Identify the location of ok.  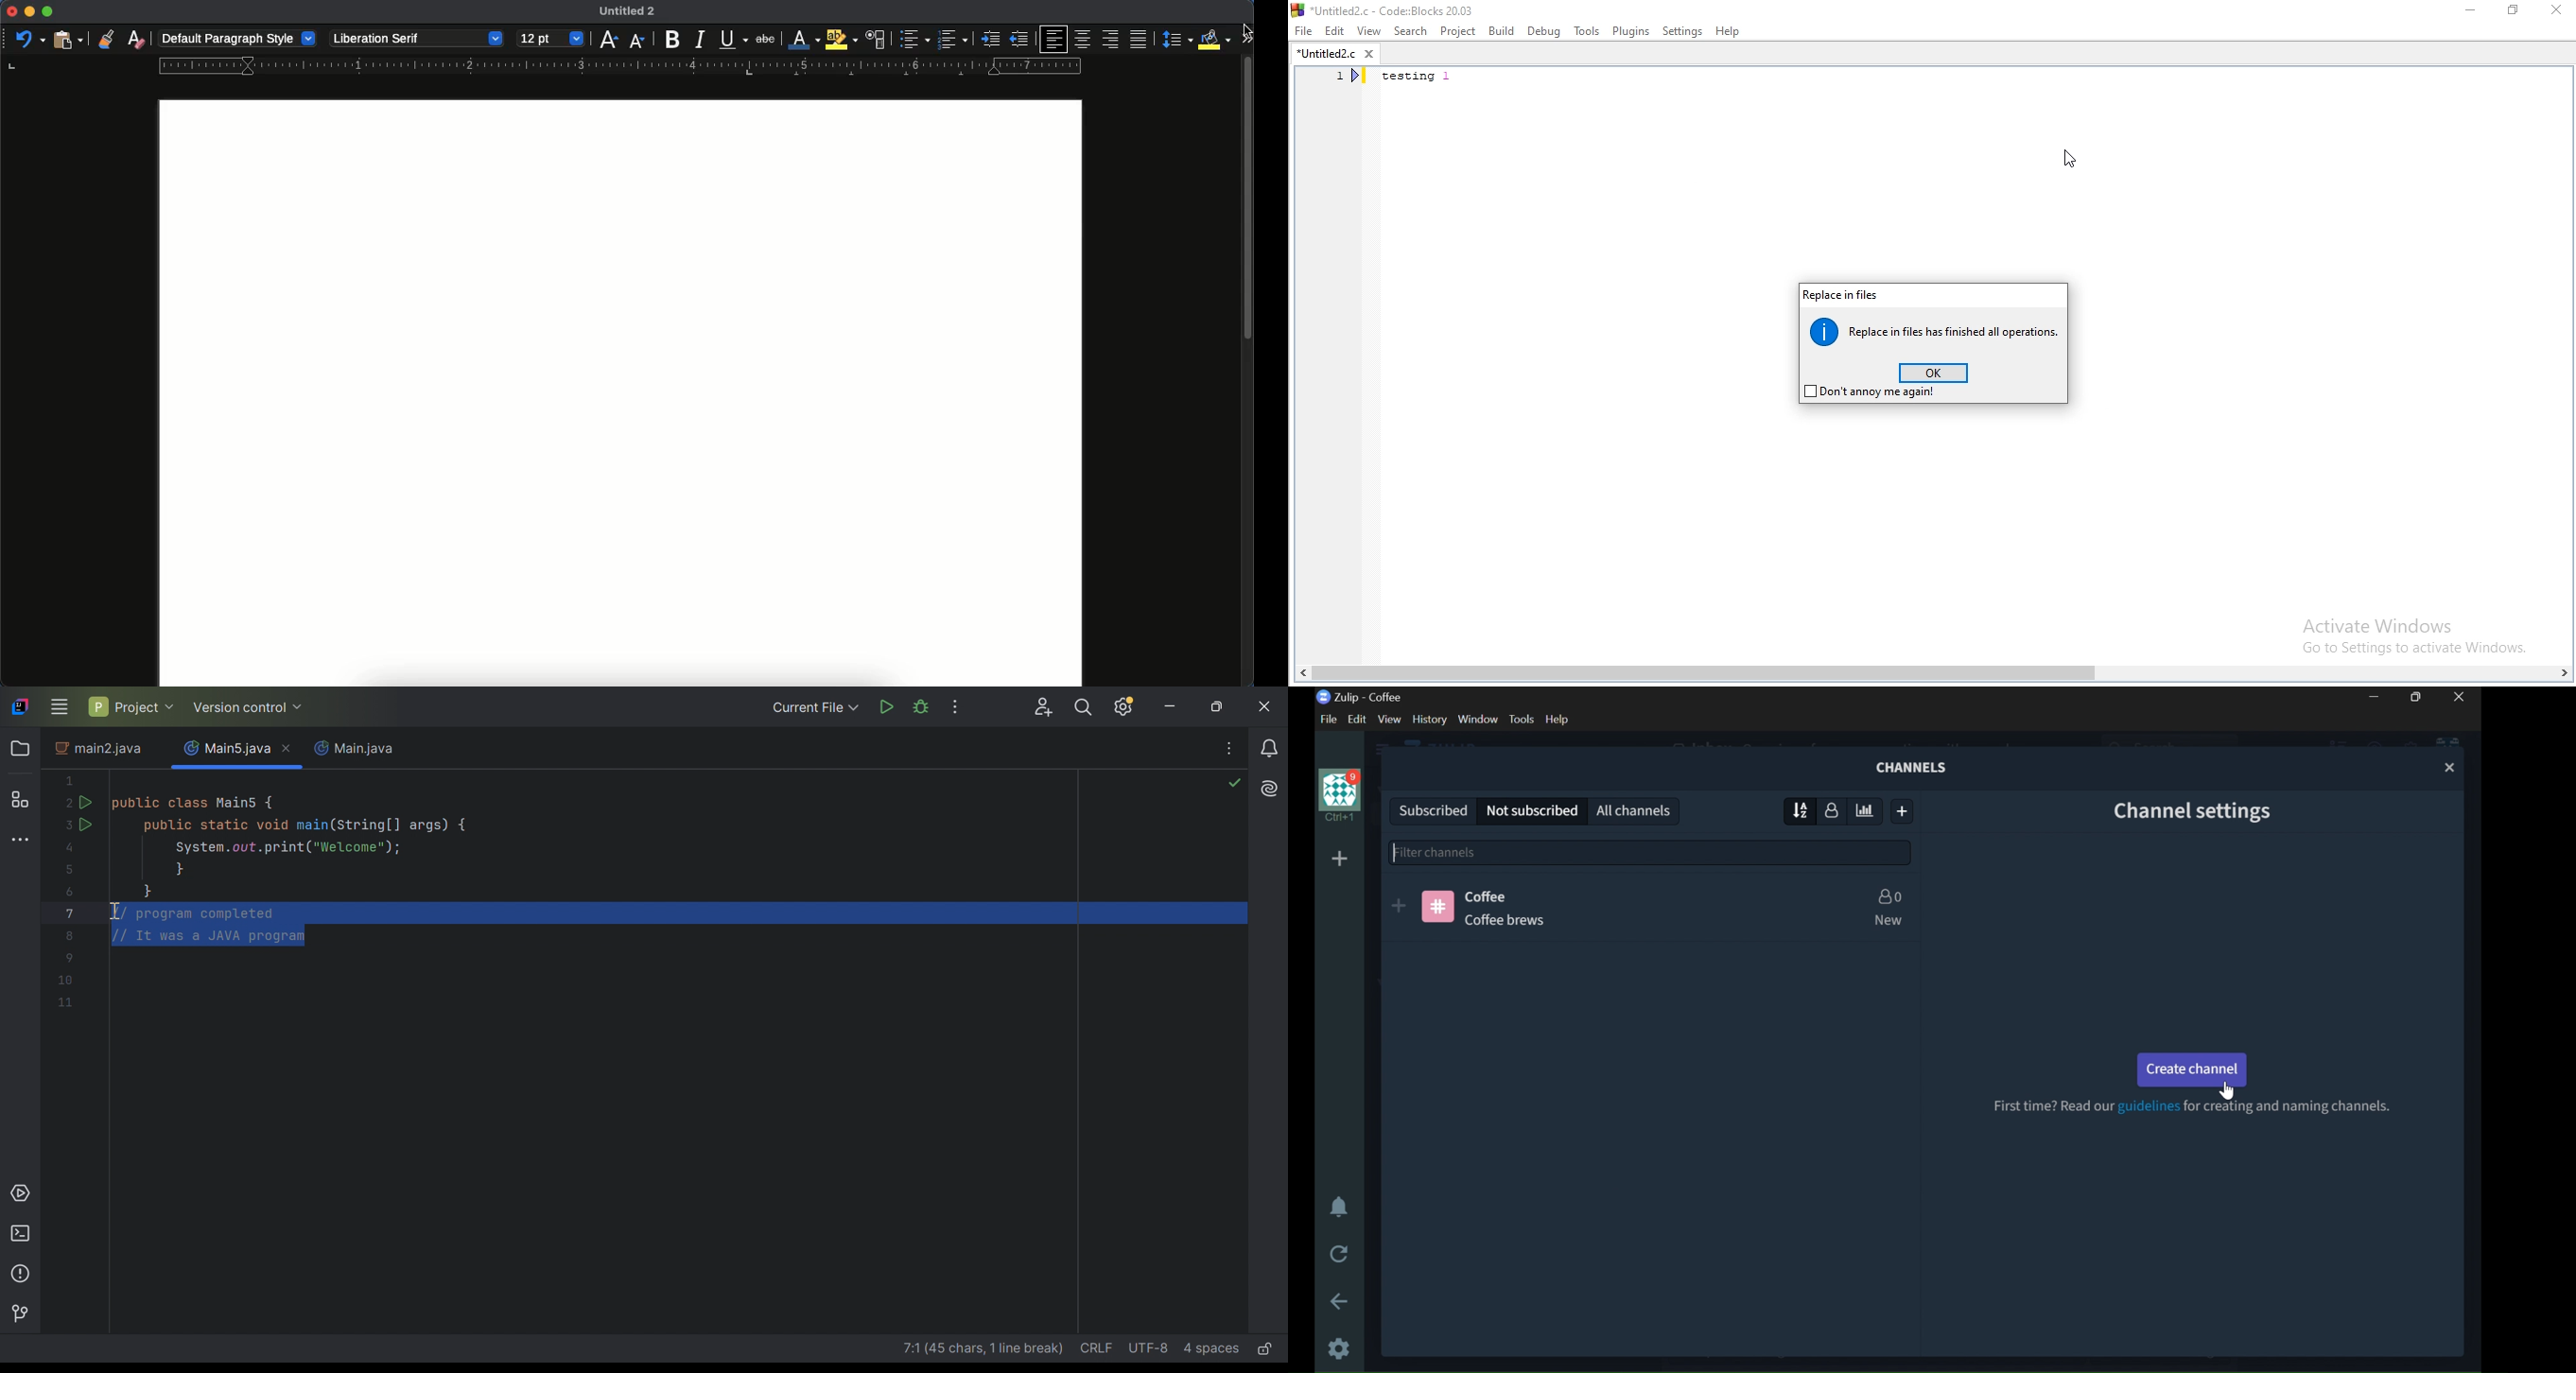
(1934, 374).